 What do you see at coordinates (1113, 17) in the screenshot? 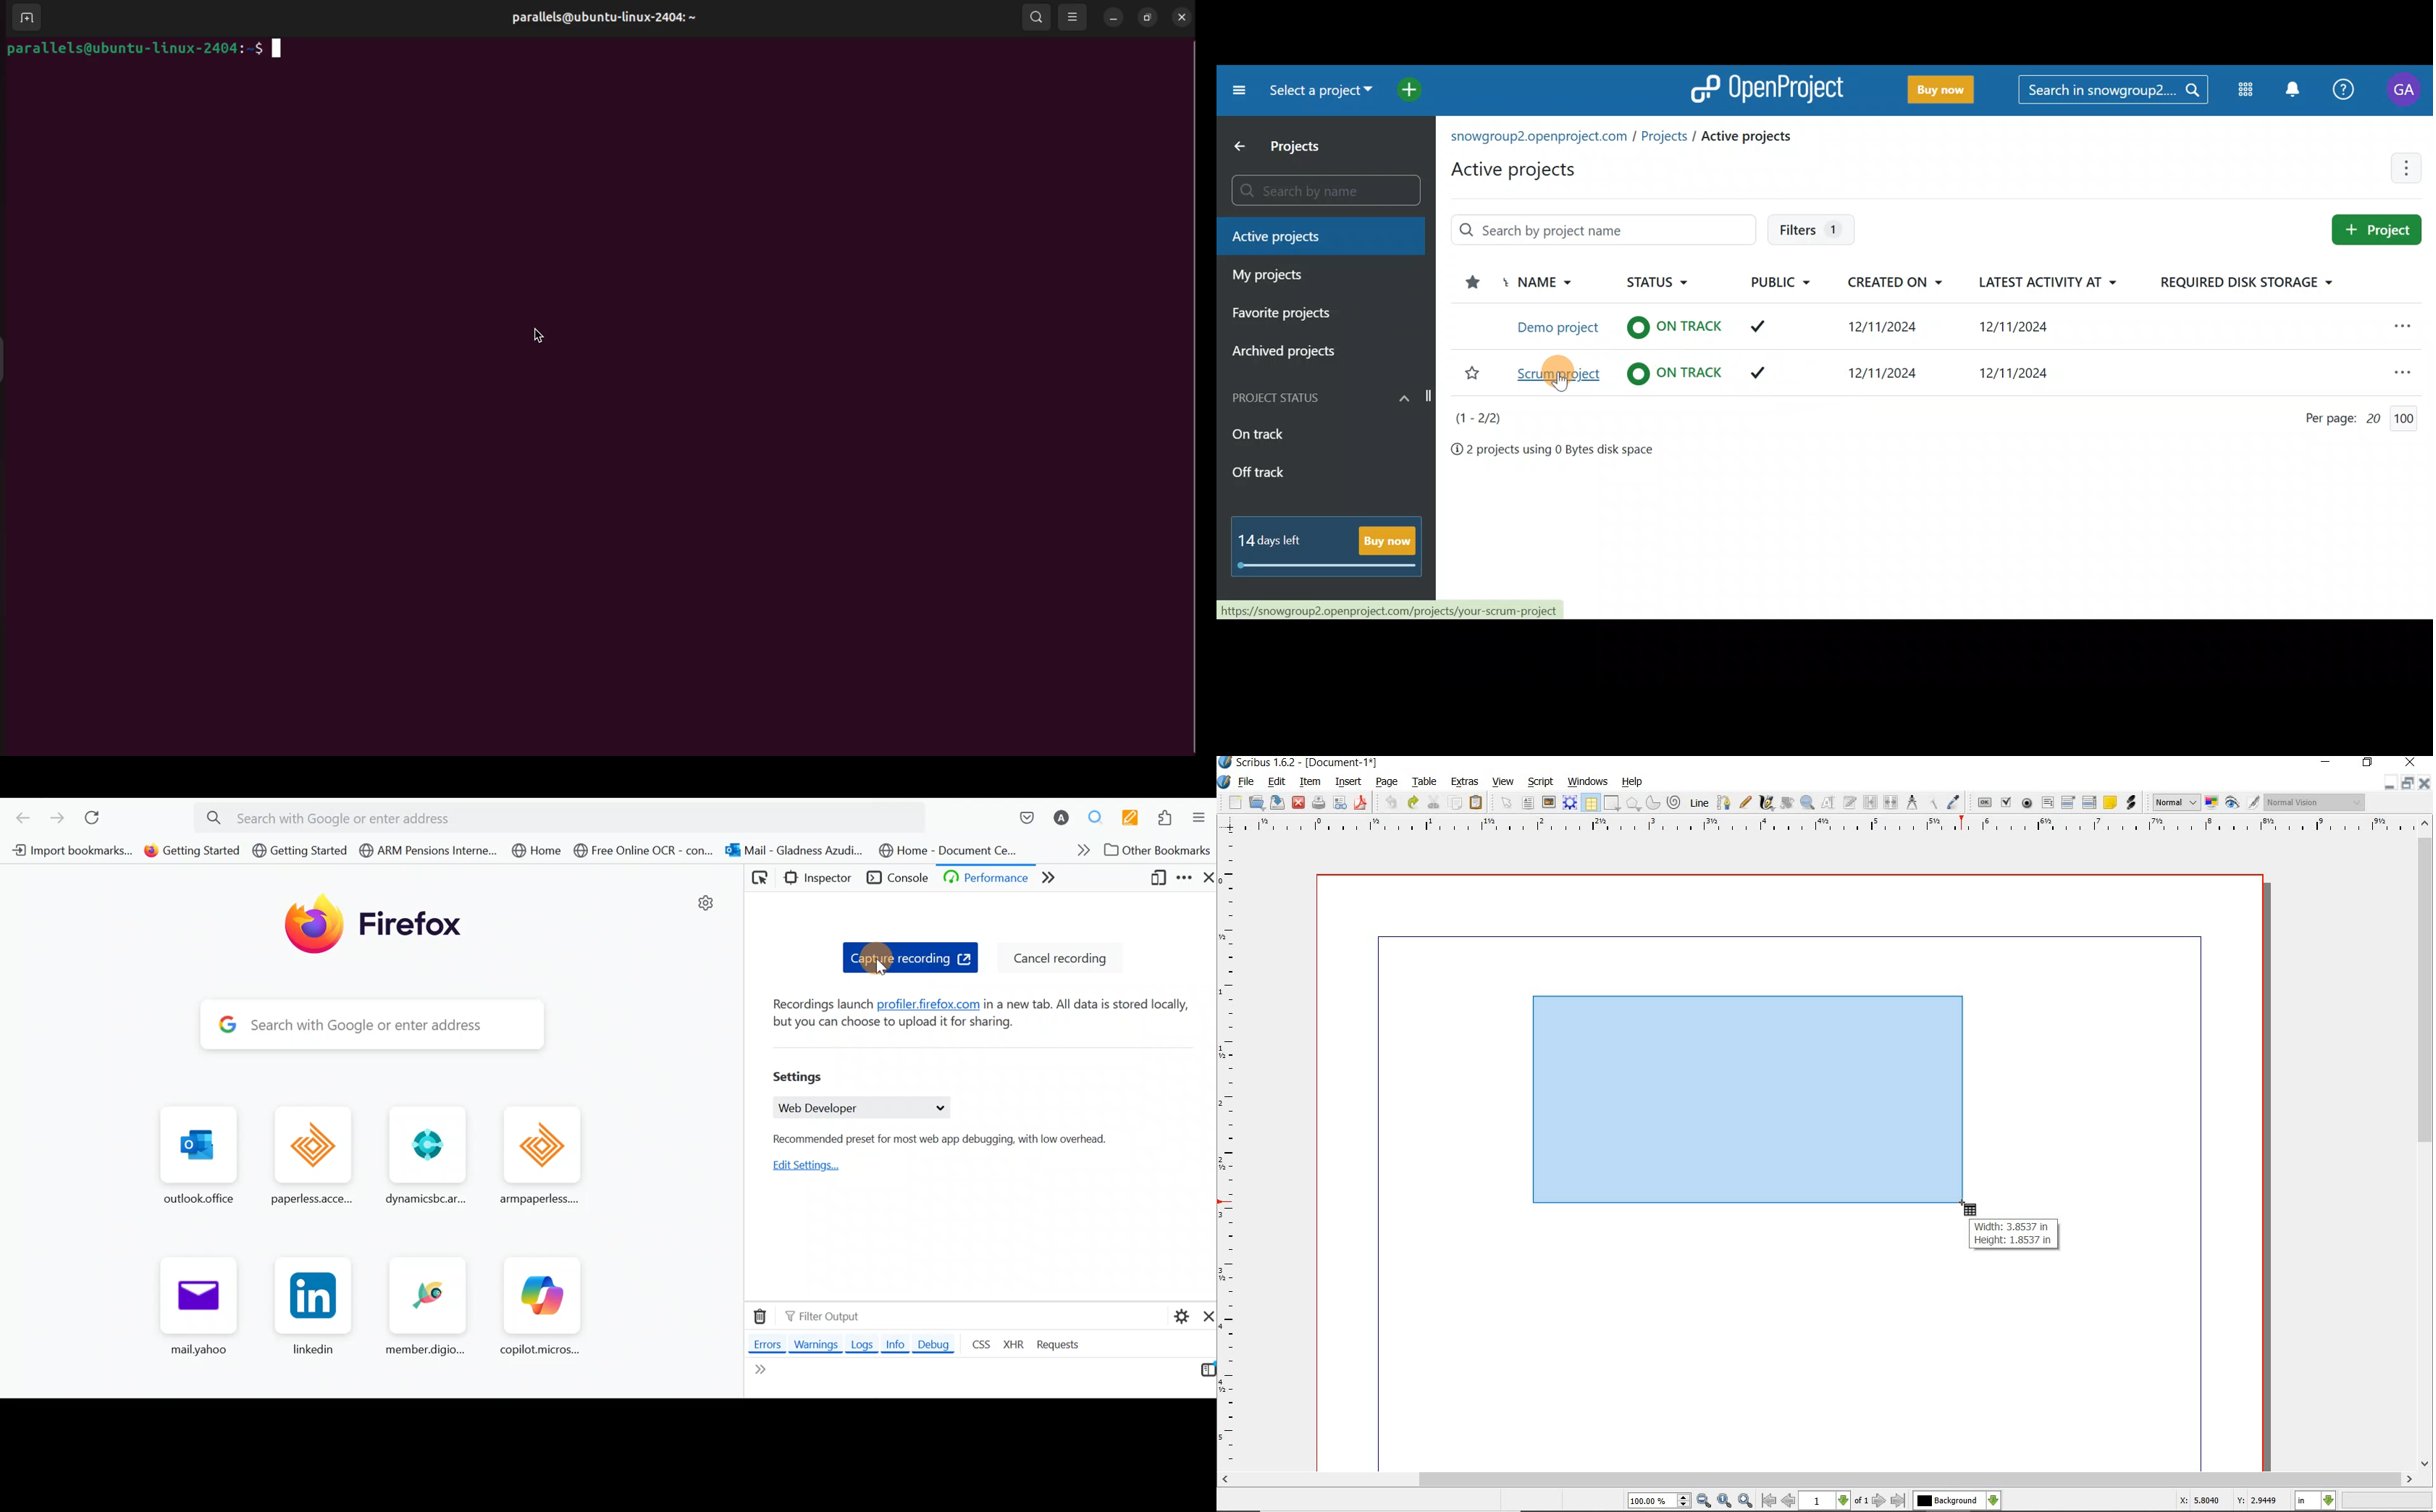
I see `minimum` at bounding box center [1113, 17].